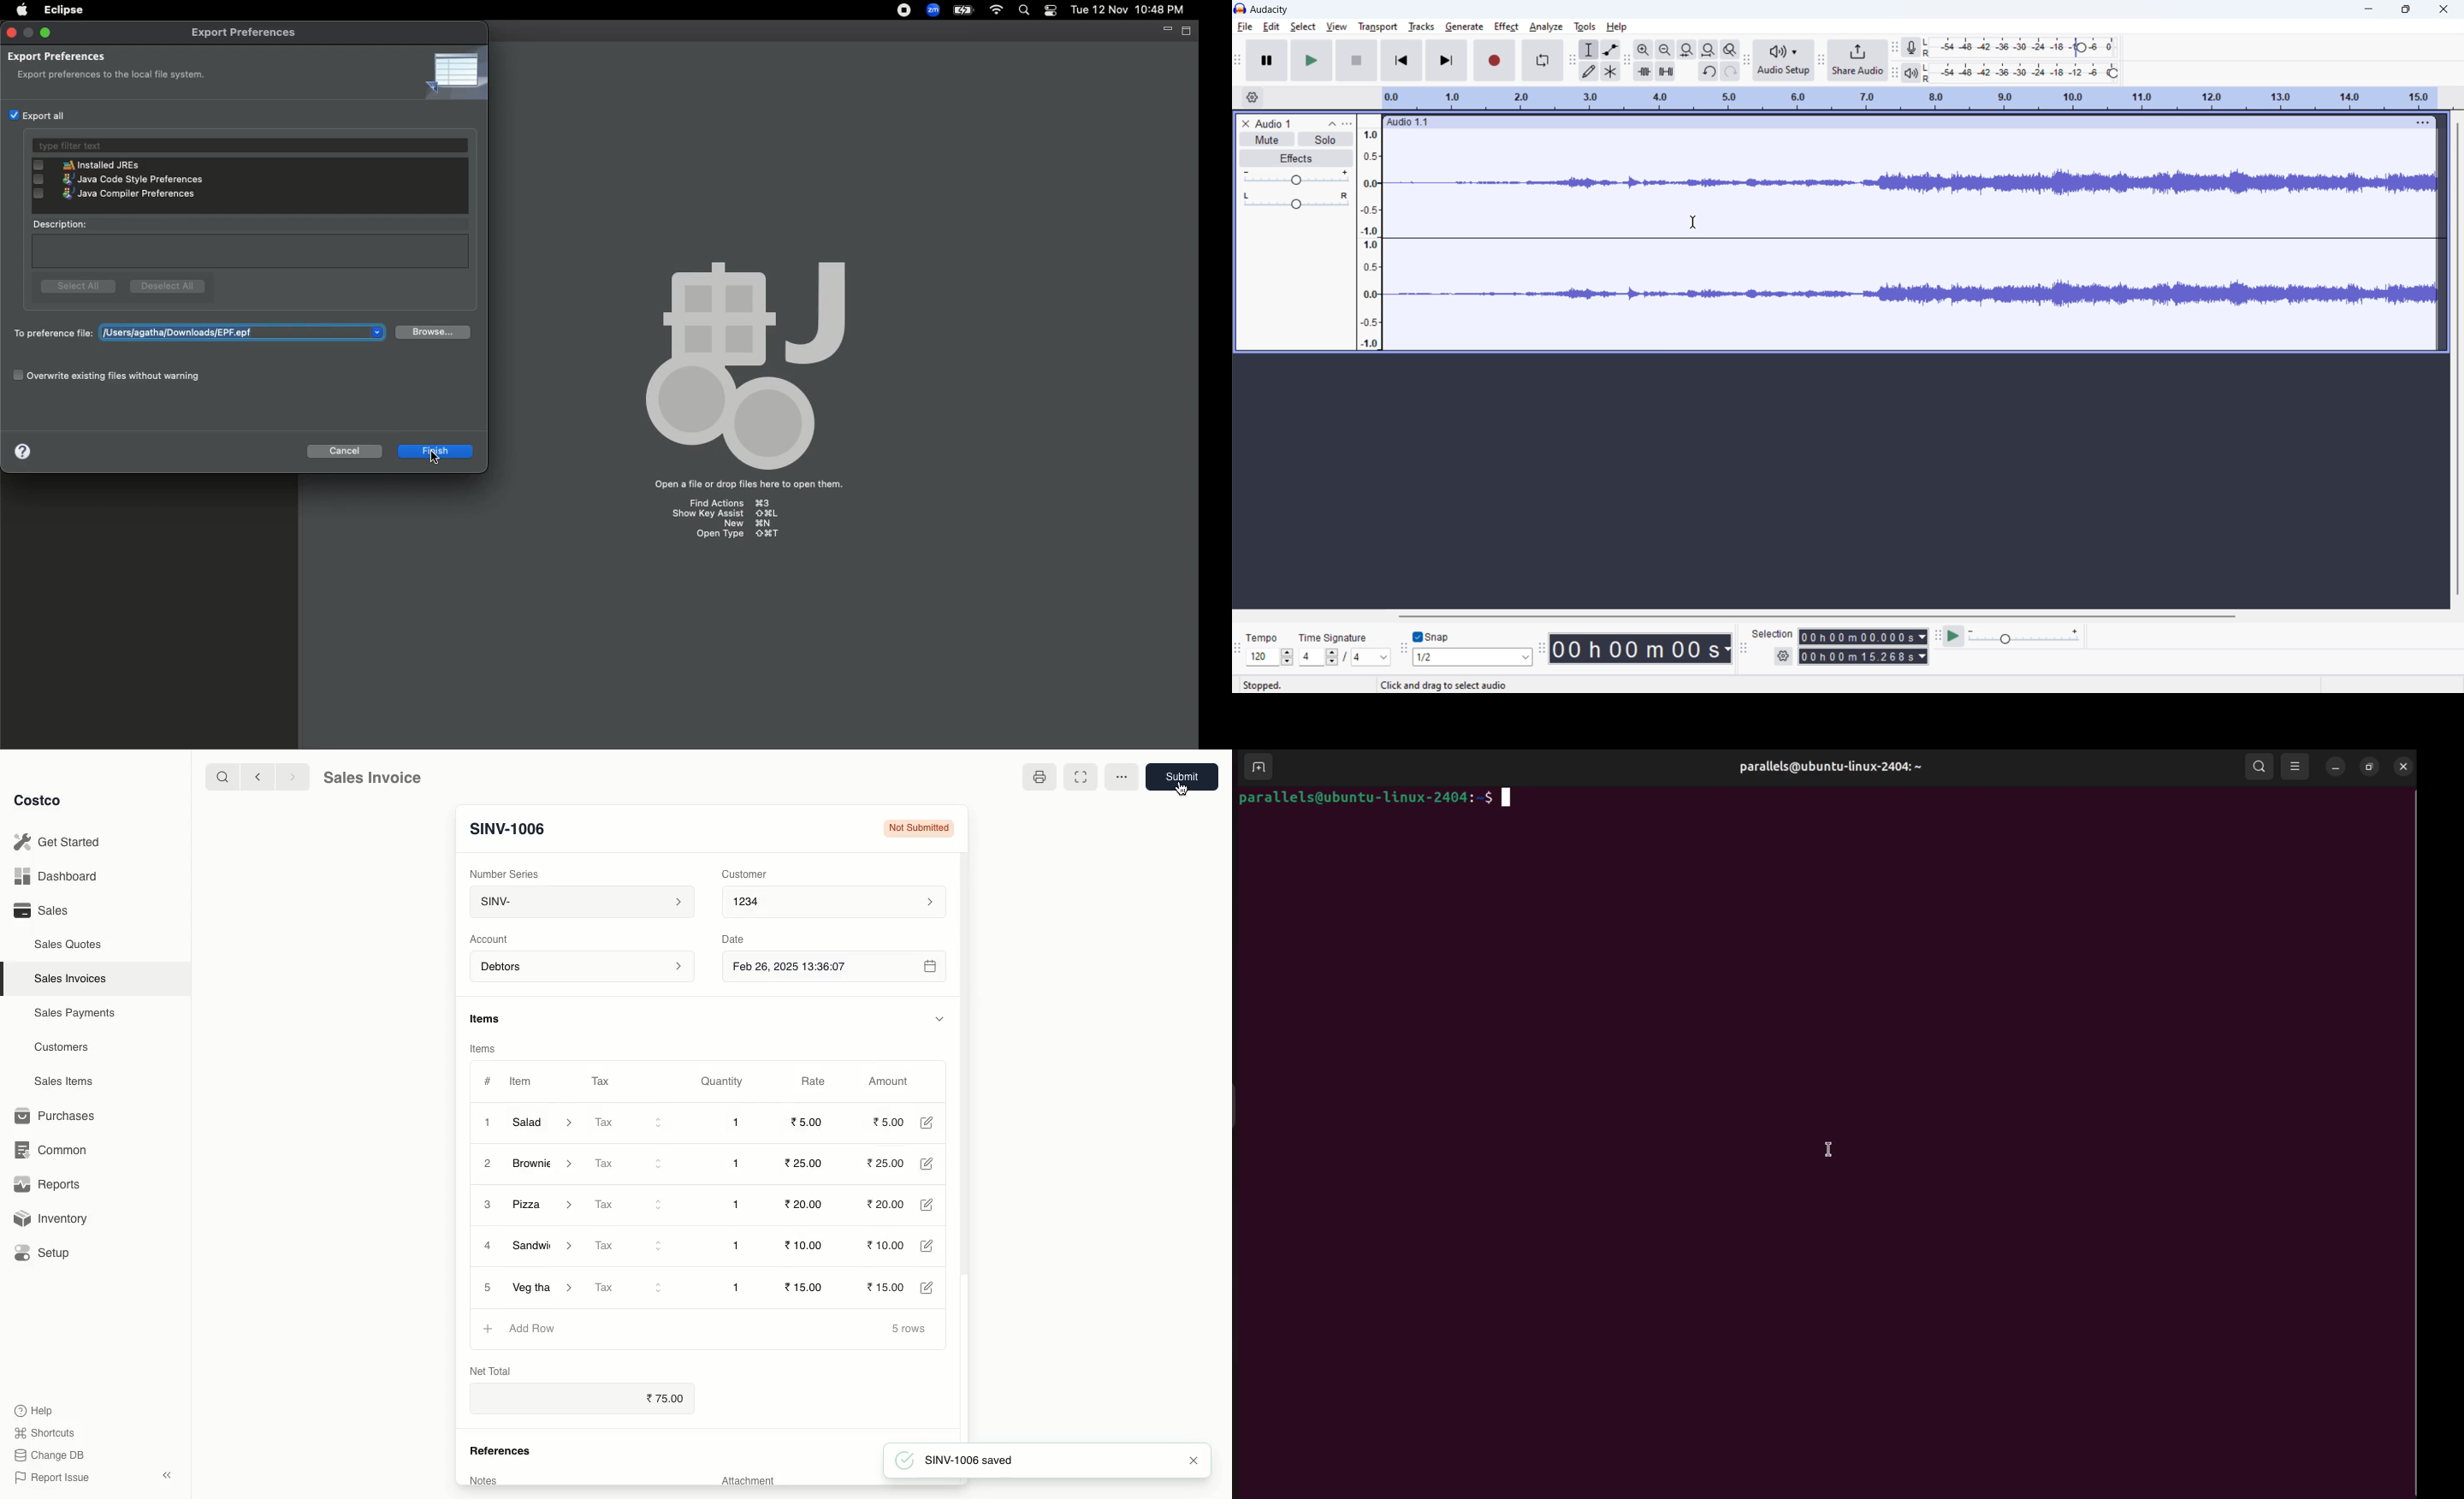 The width and height of the screenshot is (2464, 1512). I want to click on 1, so click(484, 1121).